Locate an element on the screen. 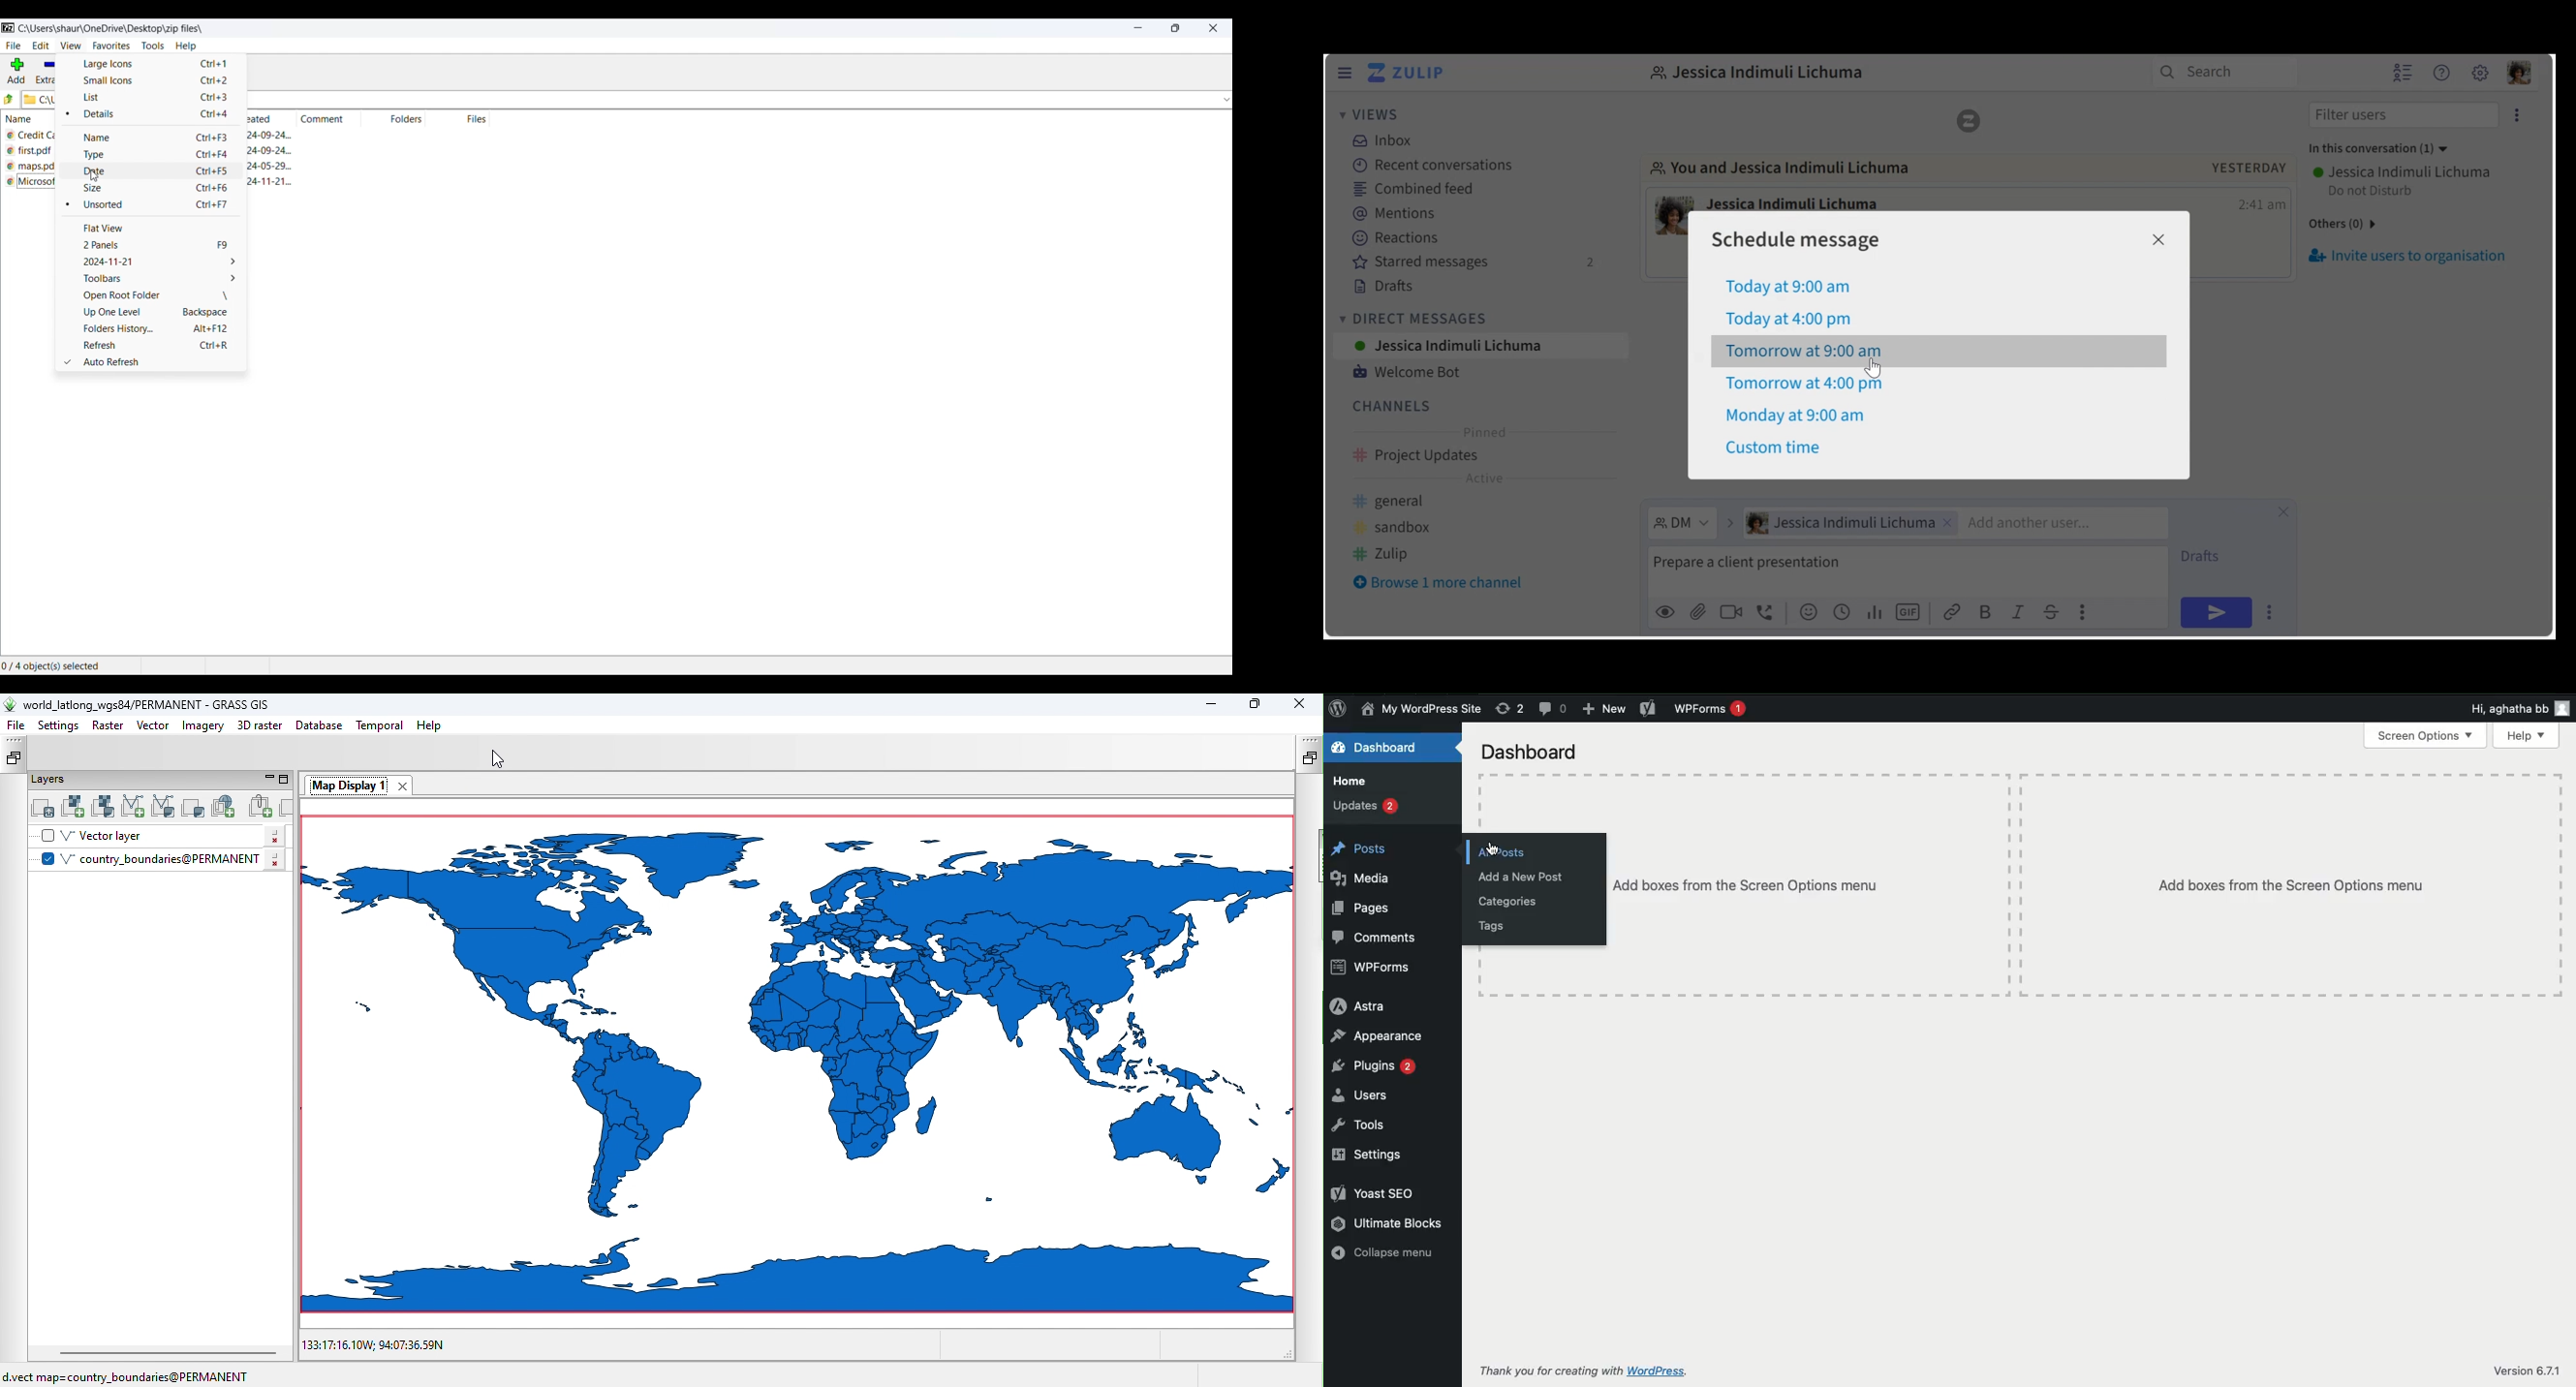 The height and width of the screenshot is (1400, 2576). edit is located at coordinates (40, 47).